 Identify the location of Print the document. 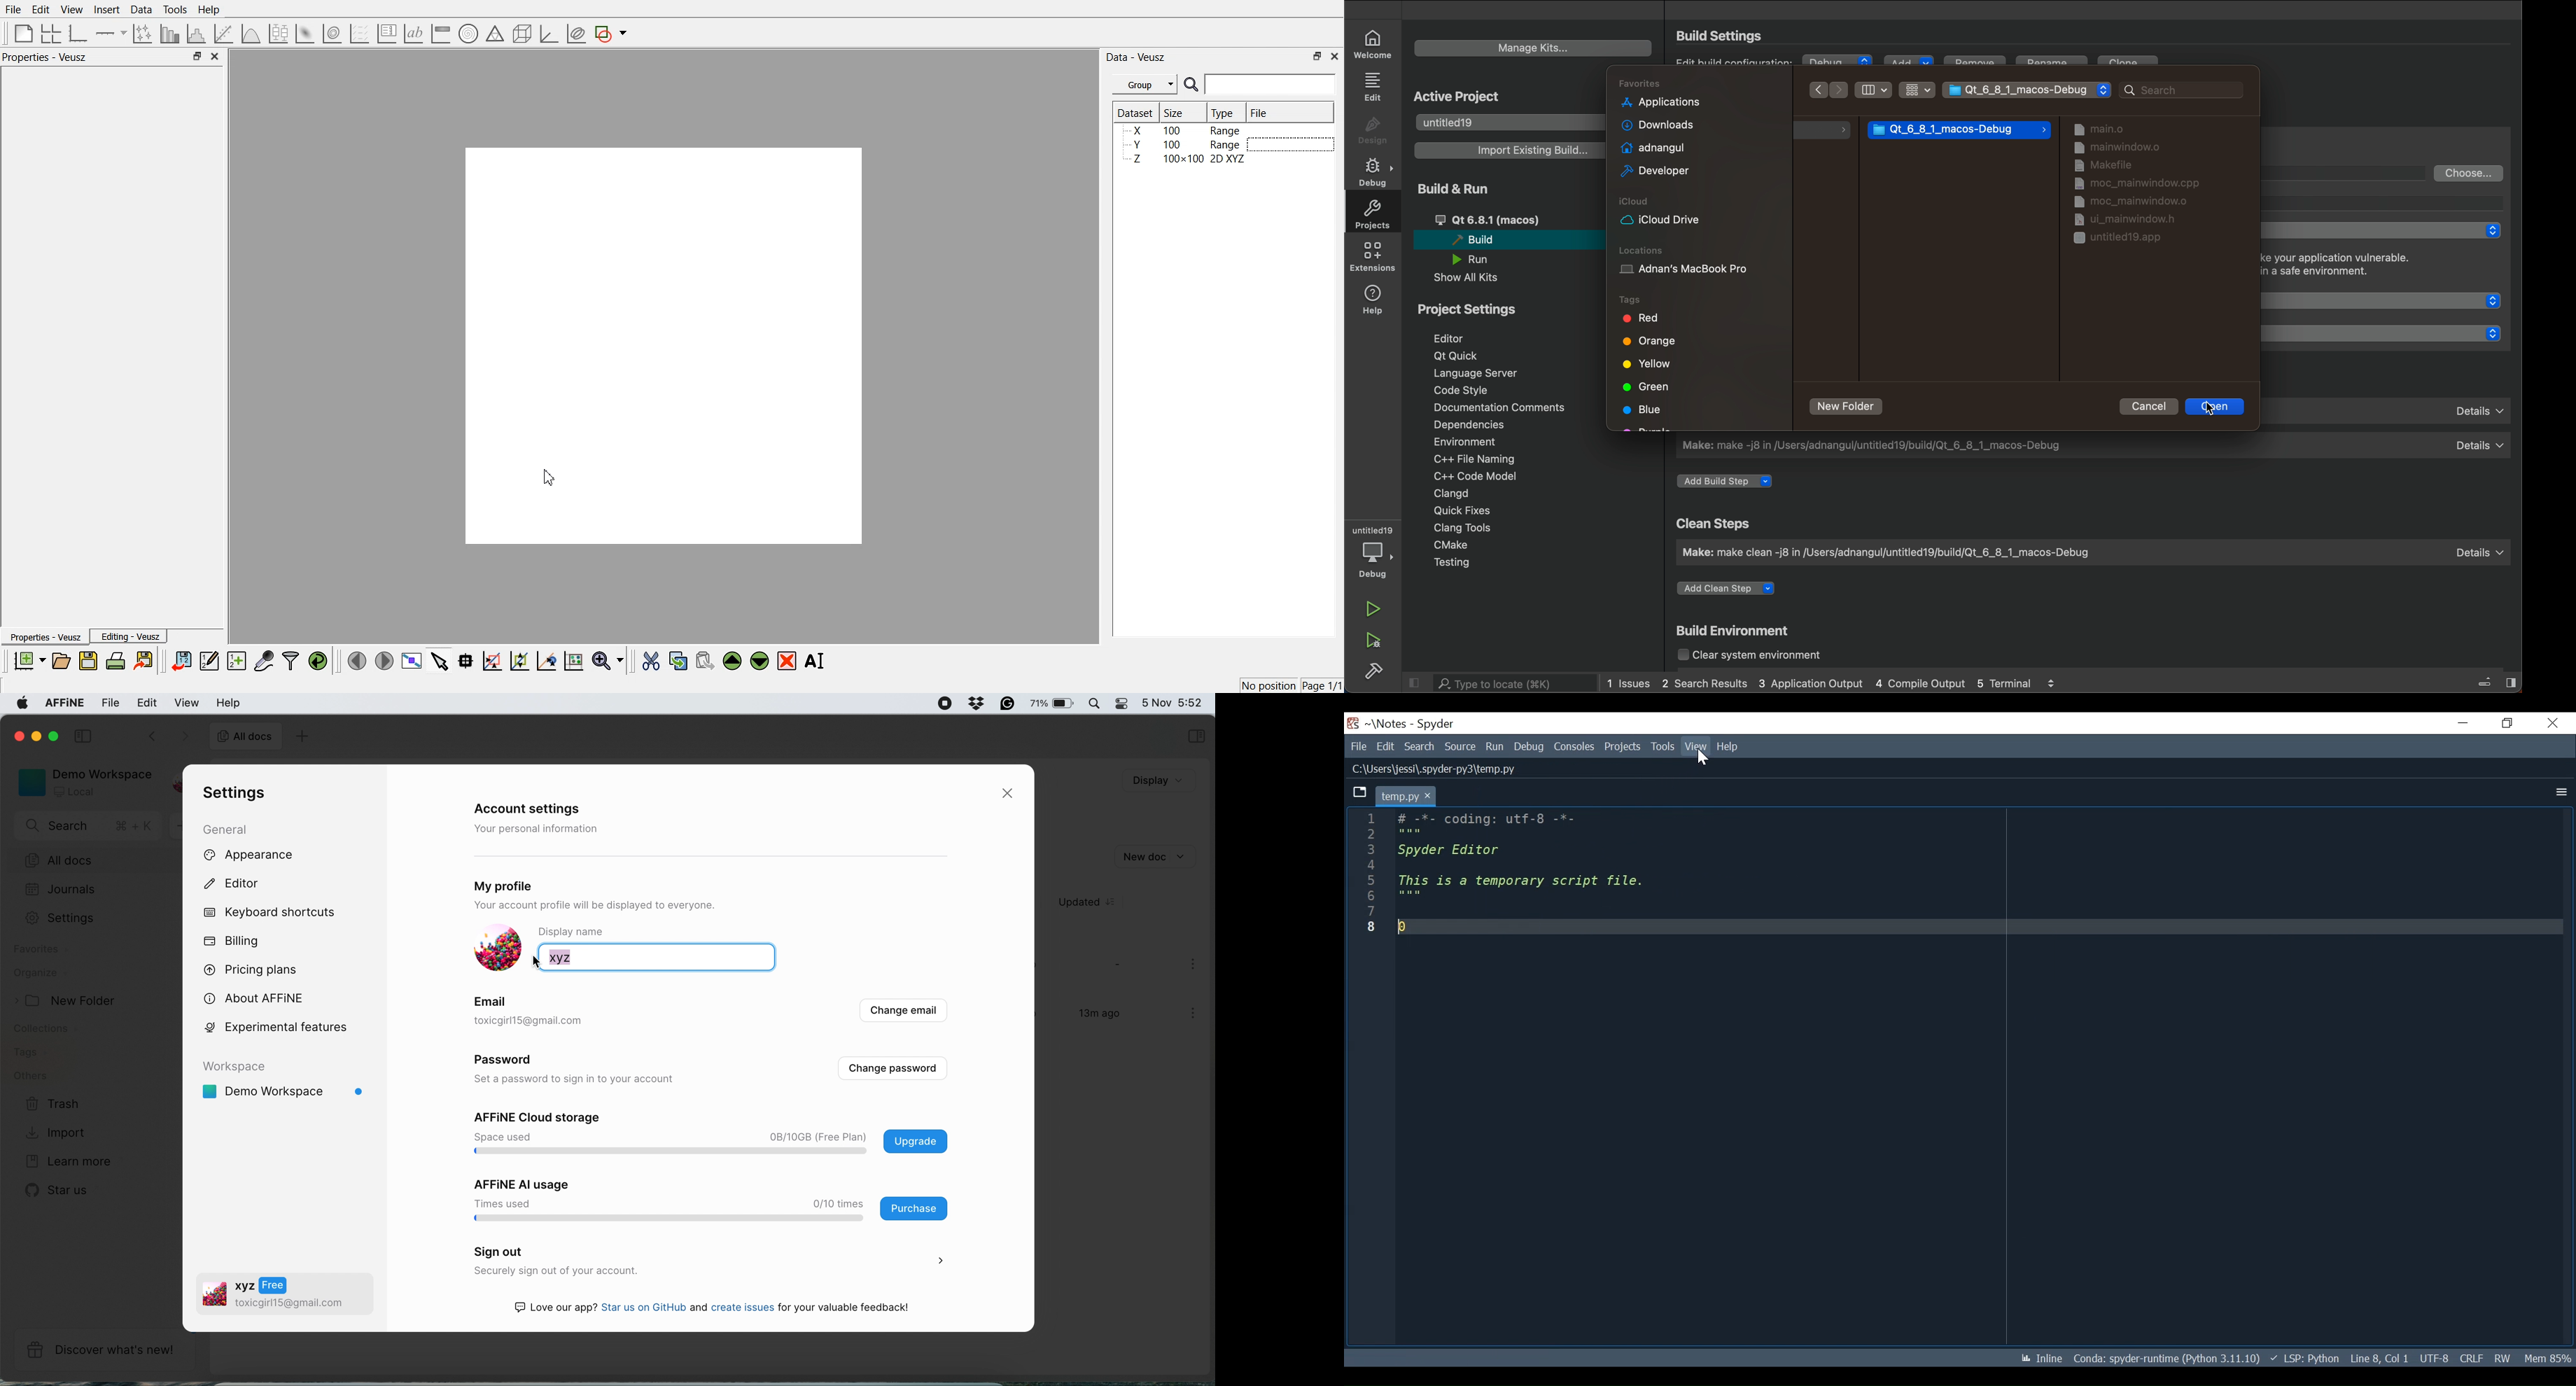
(115, 660).